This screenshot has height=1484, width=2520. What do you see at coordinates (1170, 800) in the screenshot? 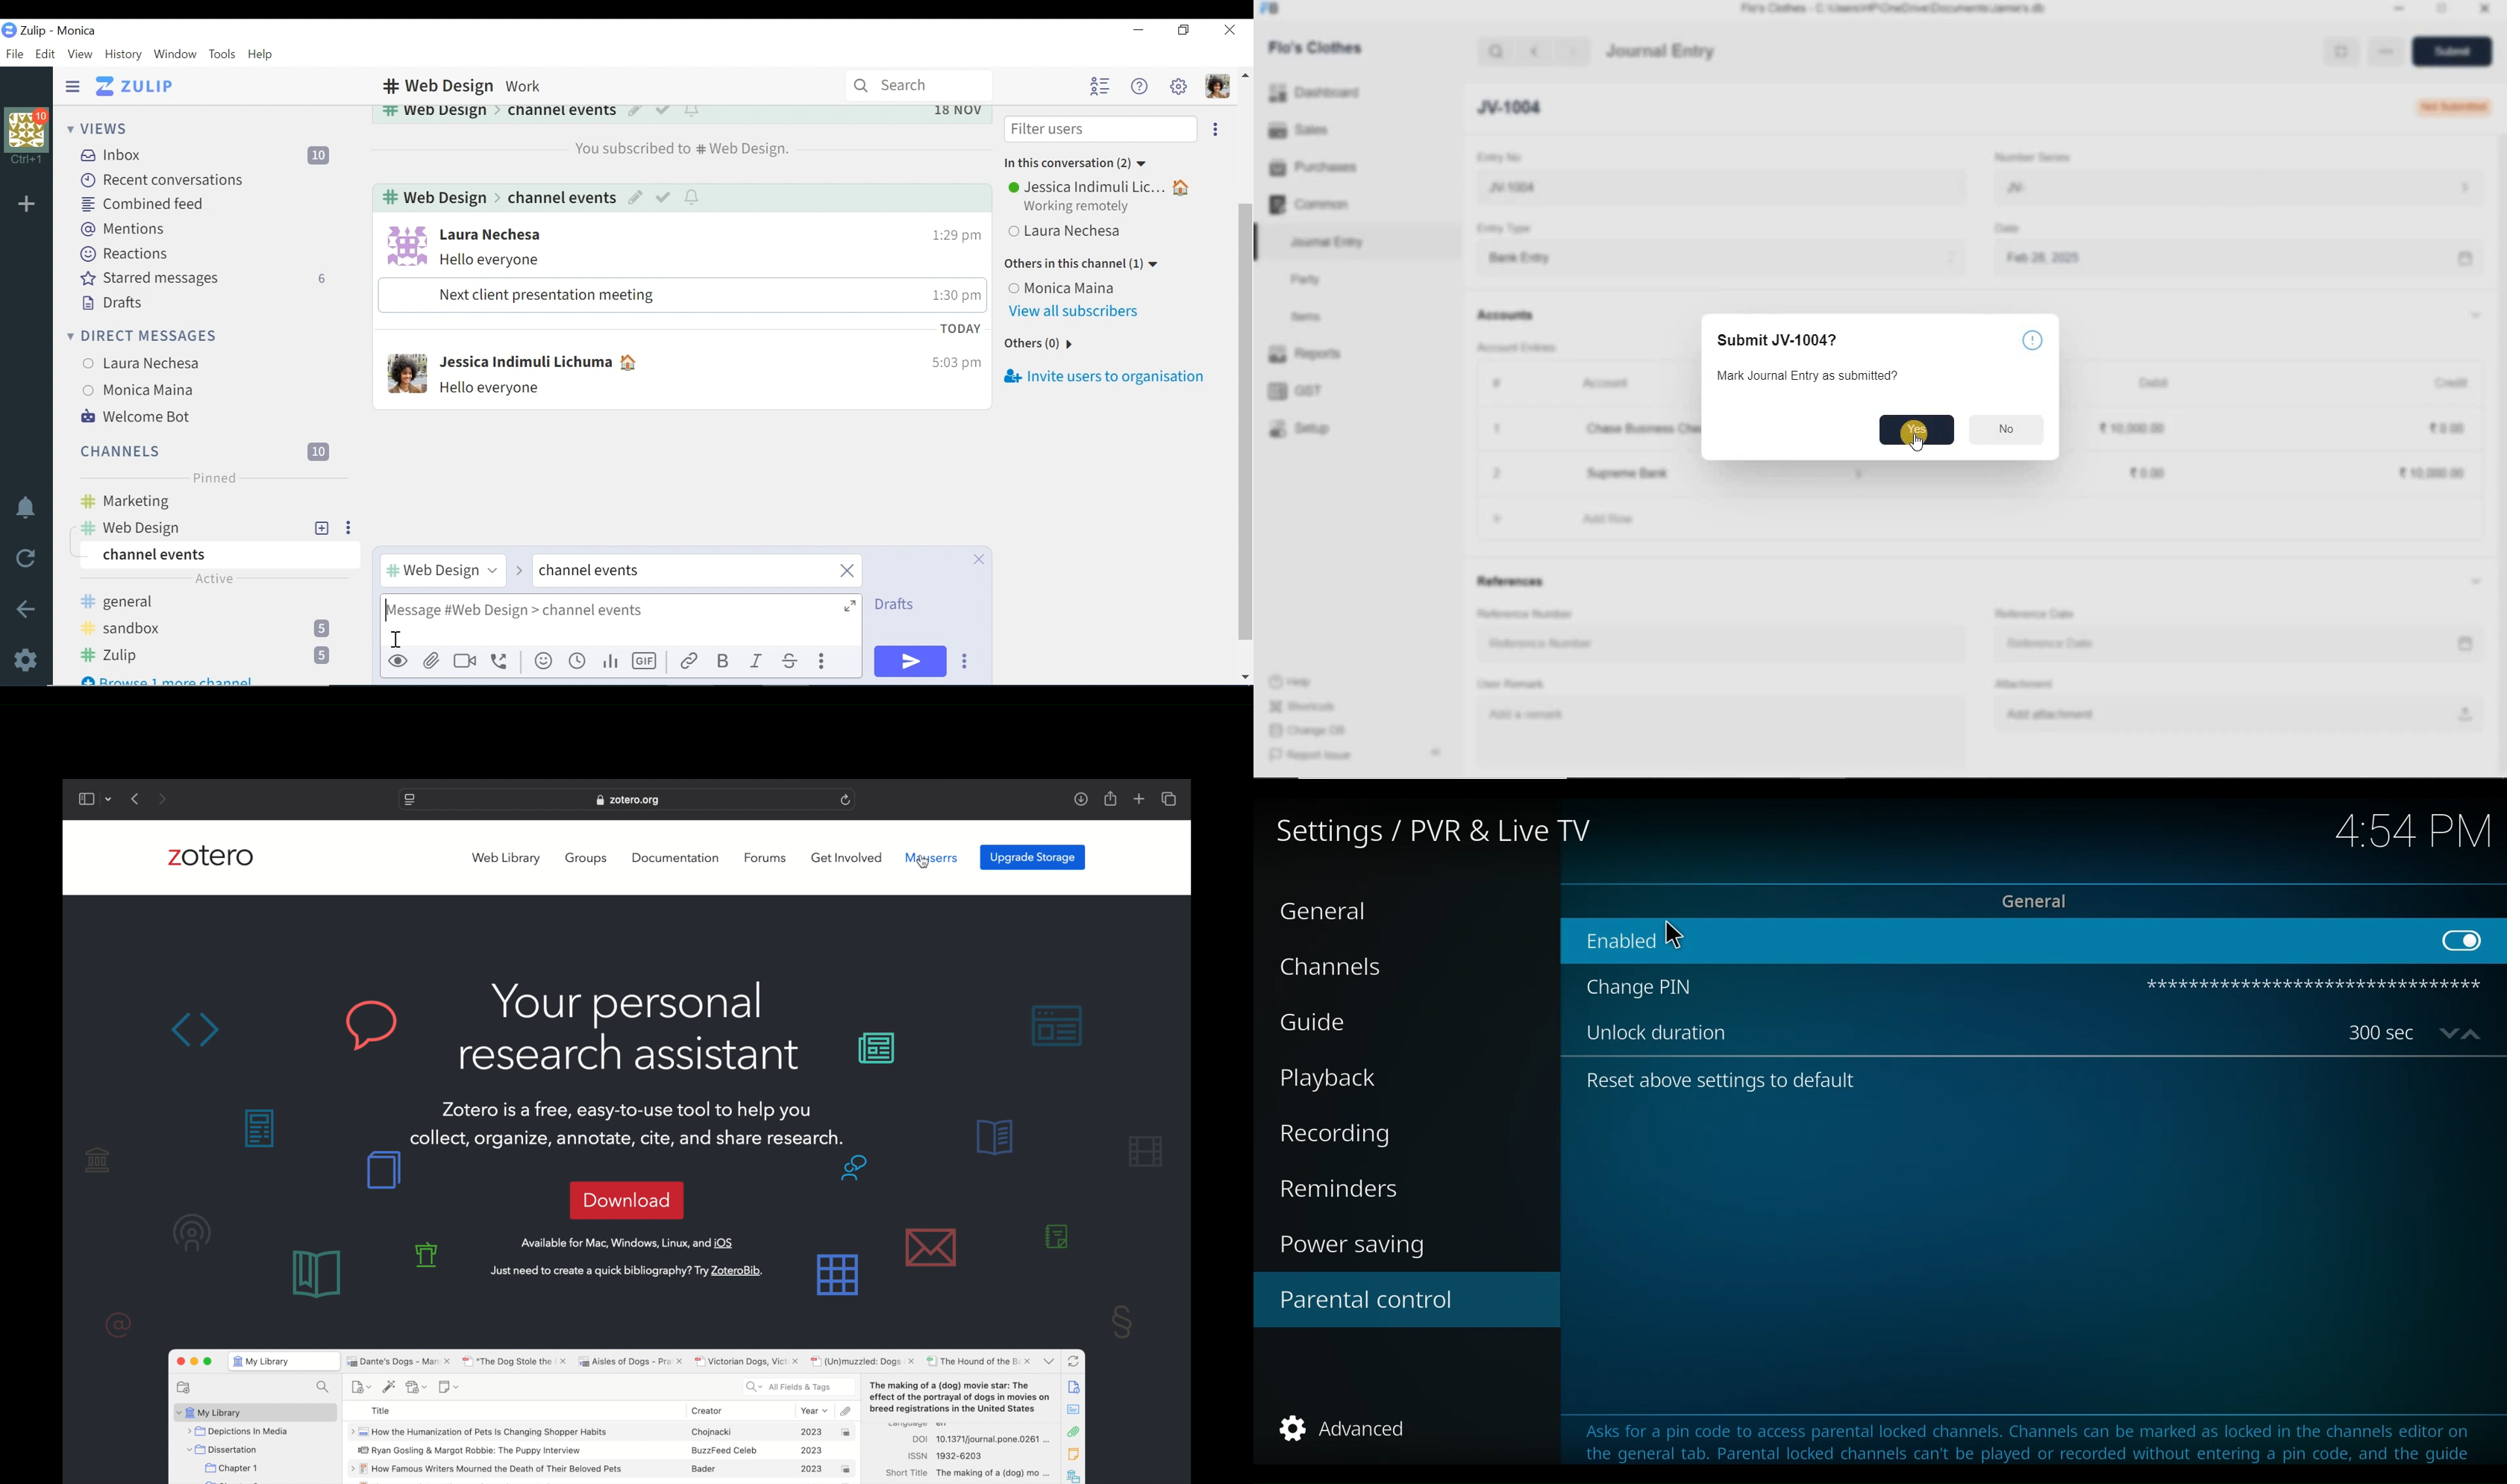
I see `show tab overview` at bounding box center [1170, 800].